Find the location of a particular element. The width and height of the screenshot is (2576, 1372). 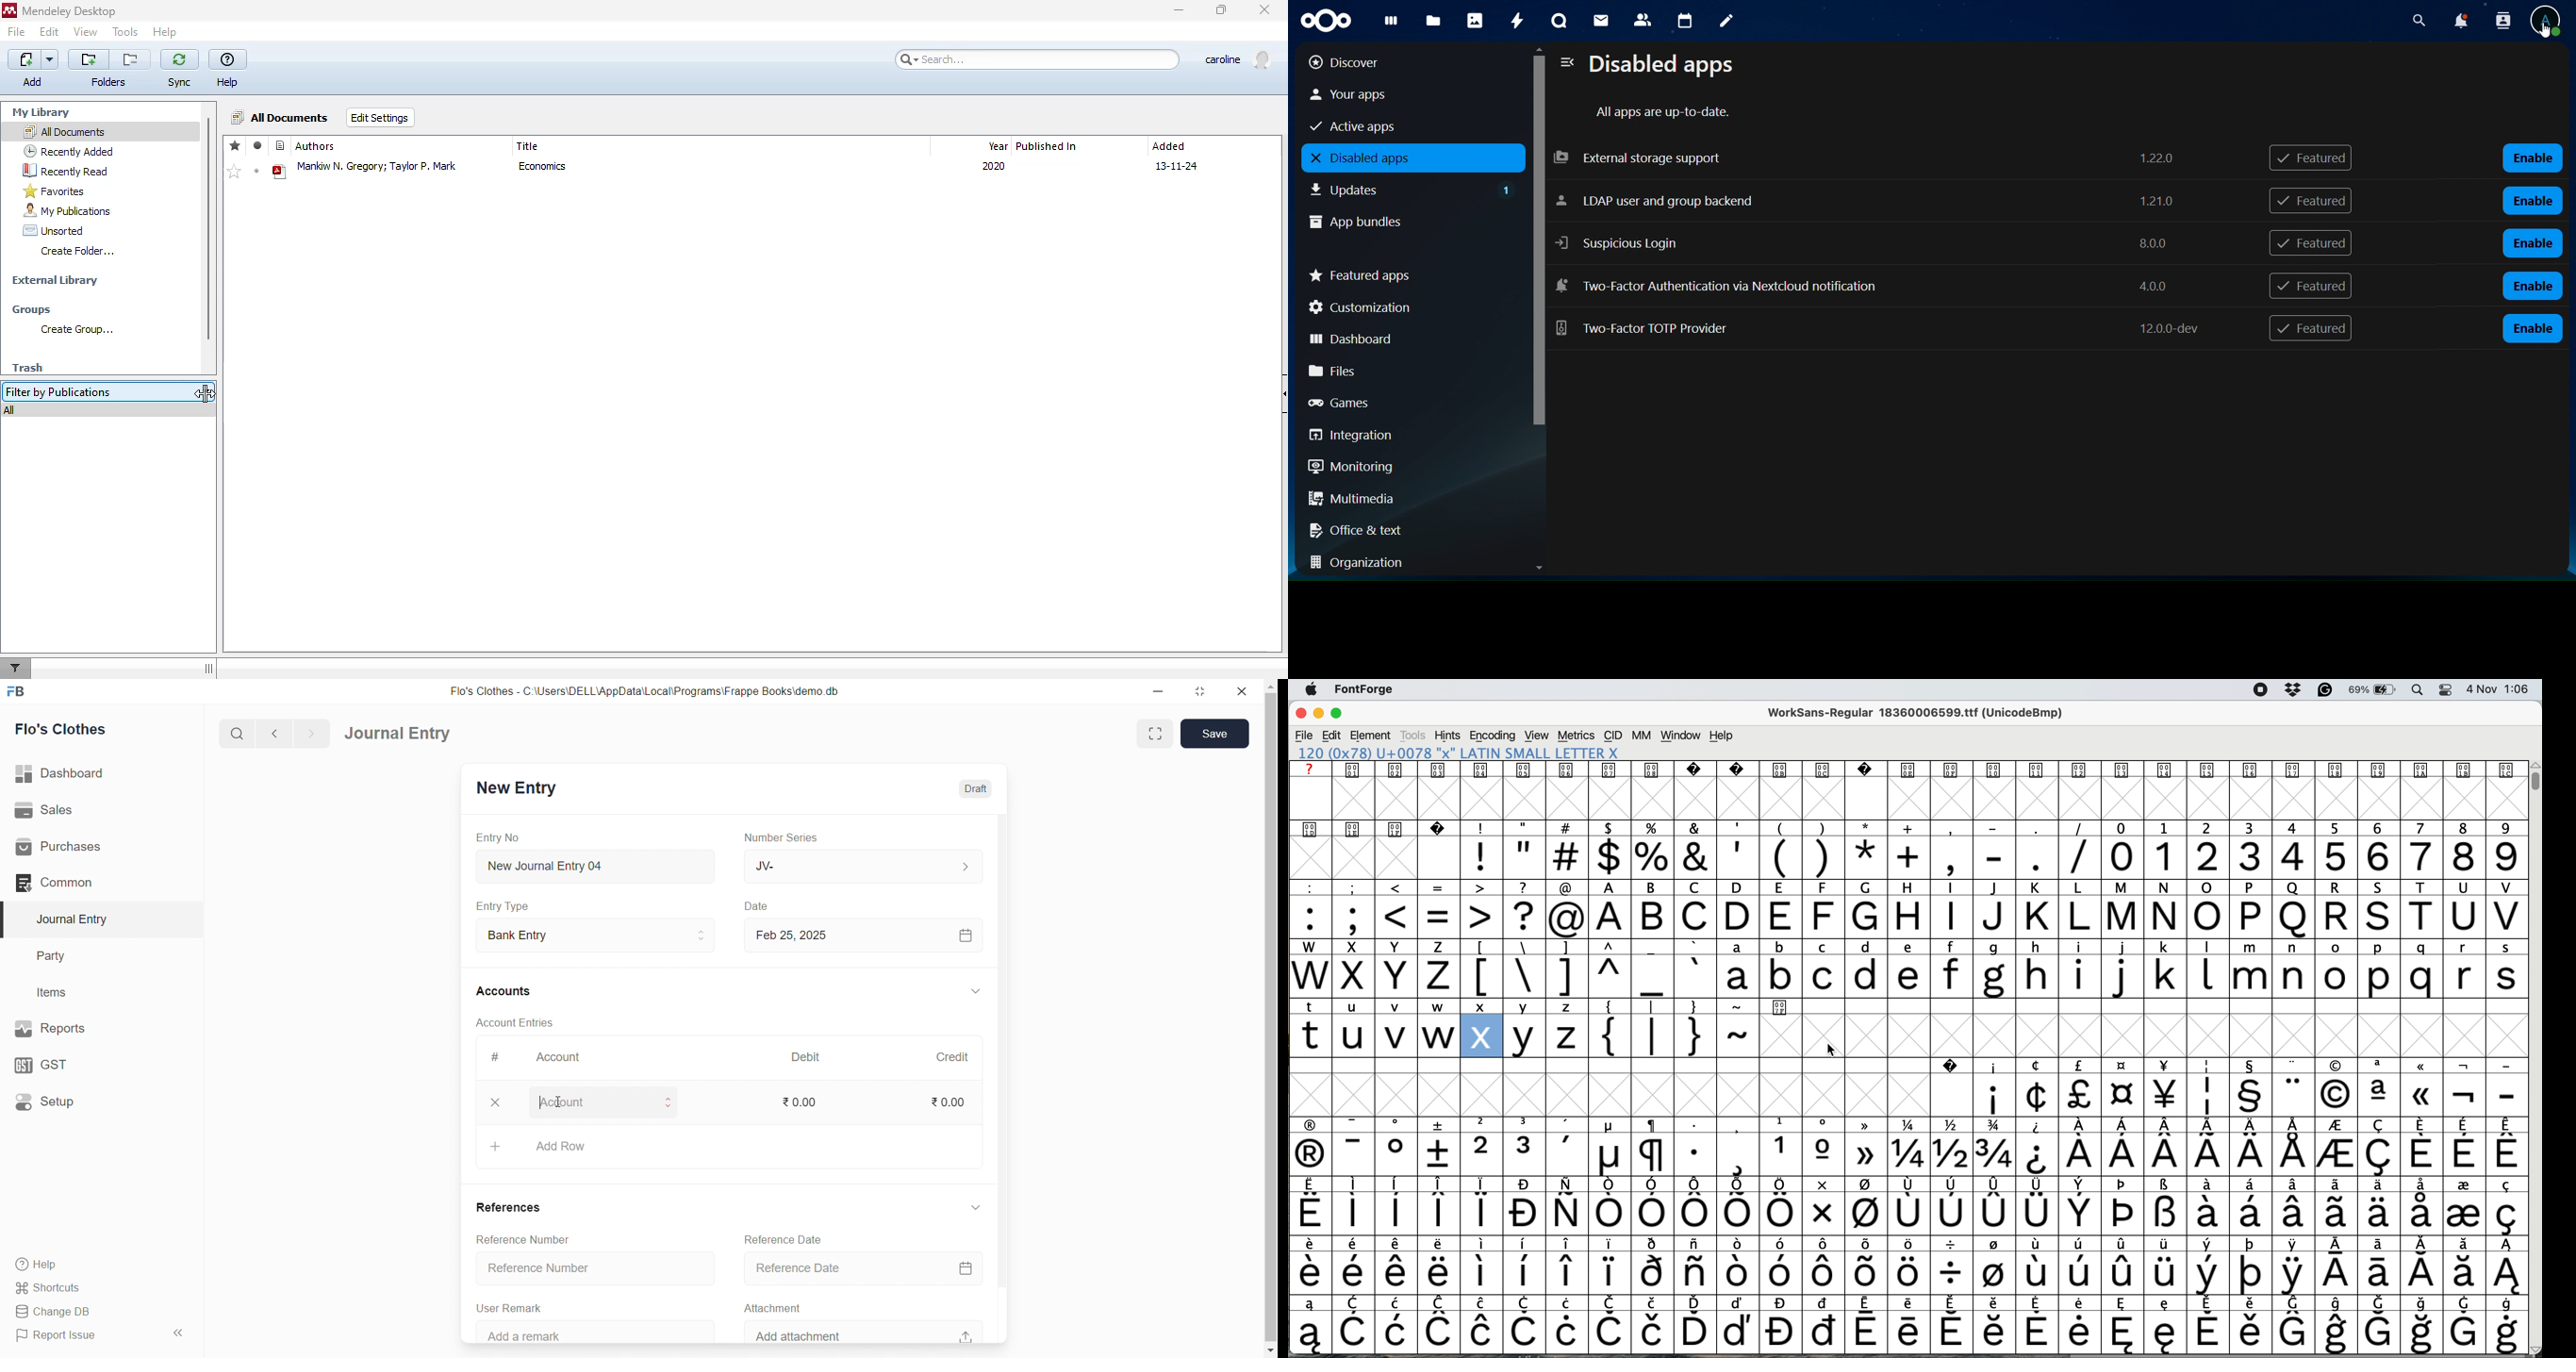

Debit is located at coordinates (813, 1058).